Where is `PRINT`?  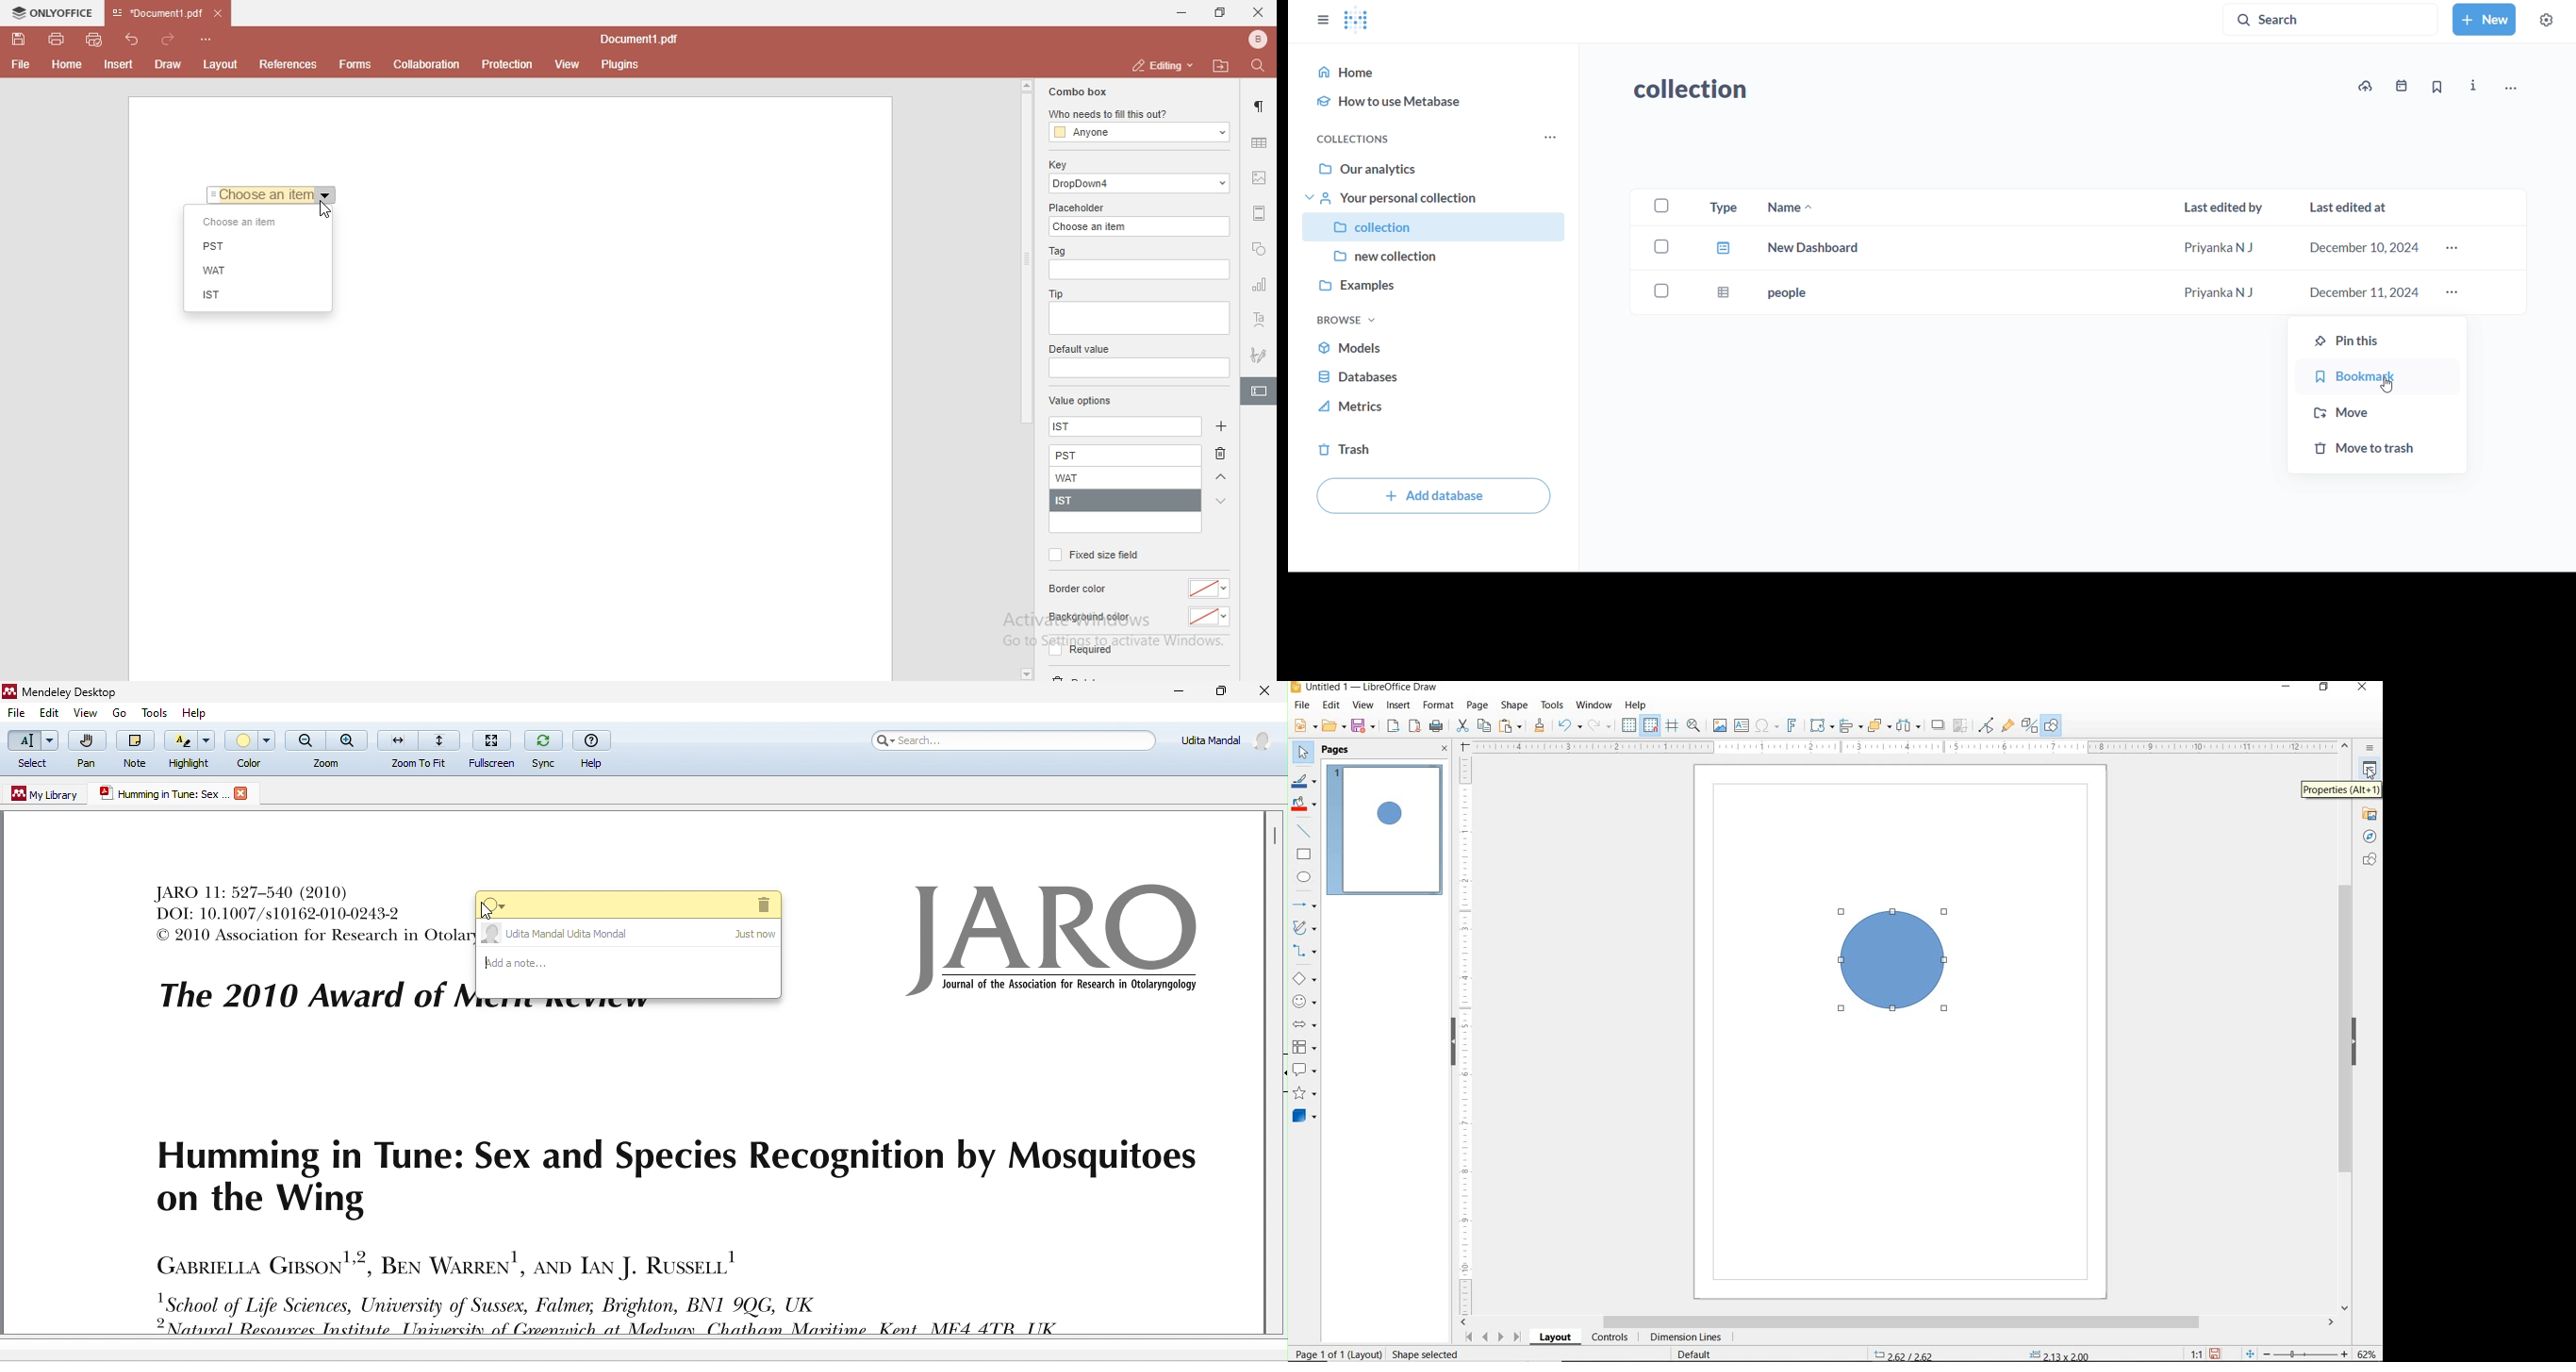 PRINT is located at coordinates (1436, 726).